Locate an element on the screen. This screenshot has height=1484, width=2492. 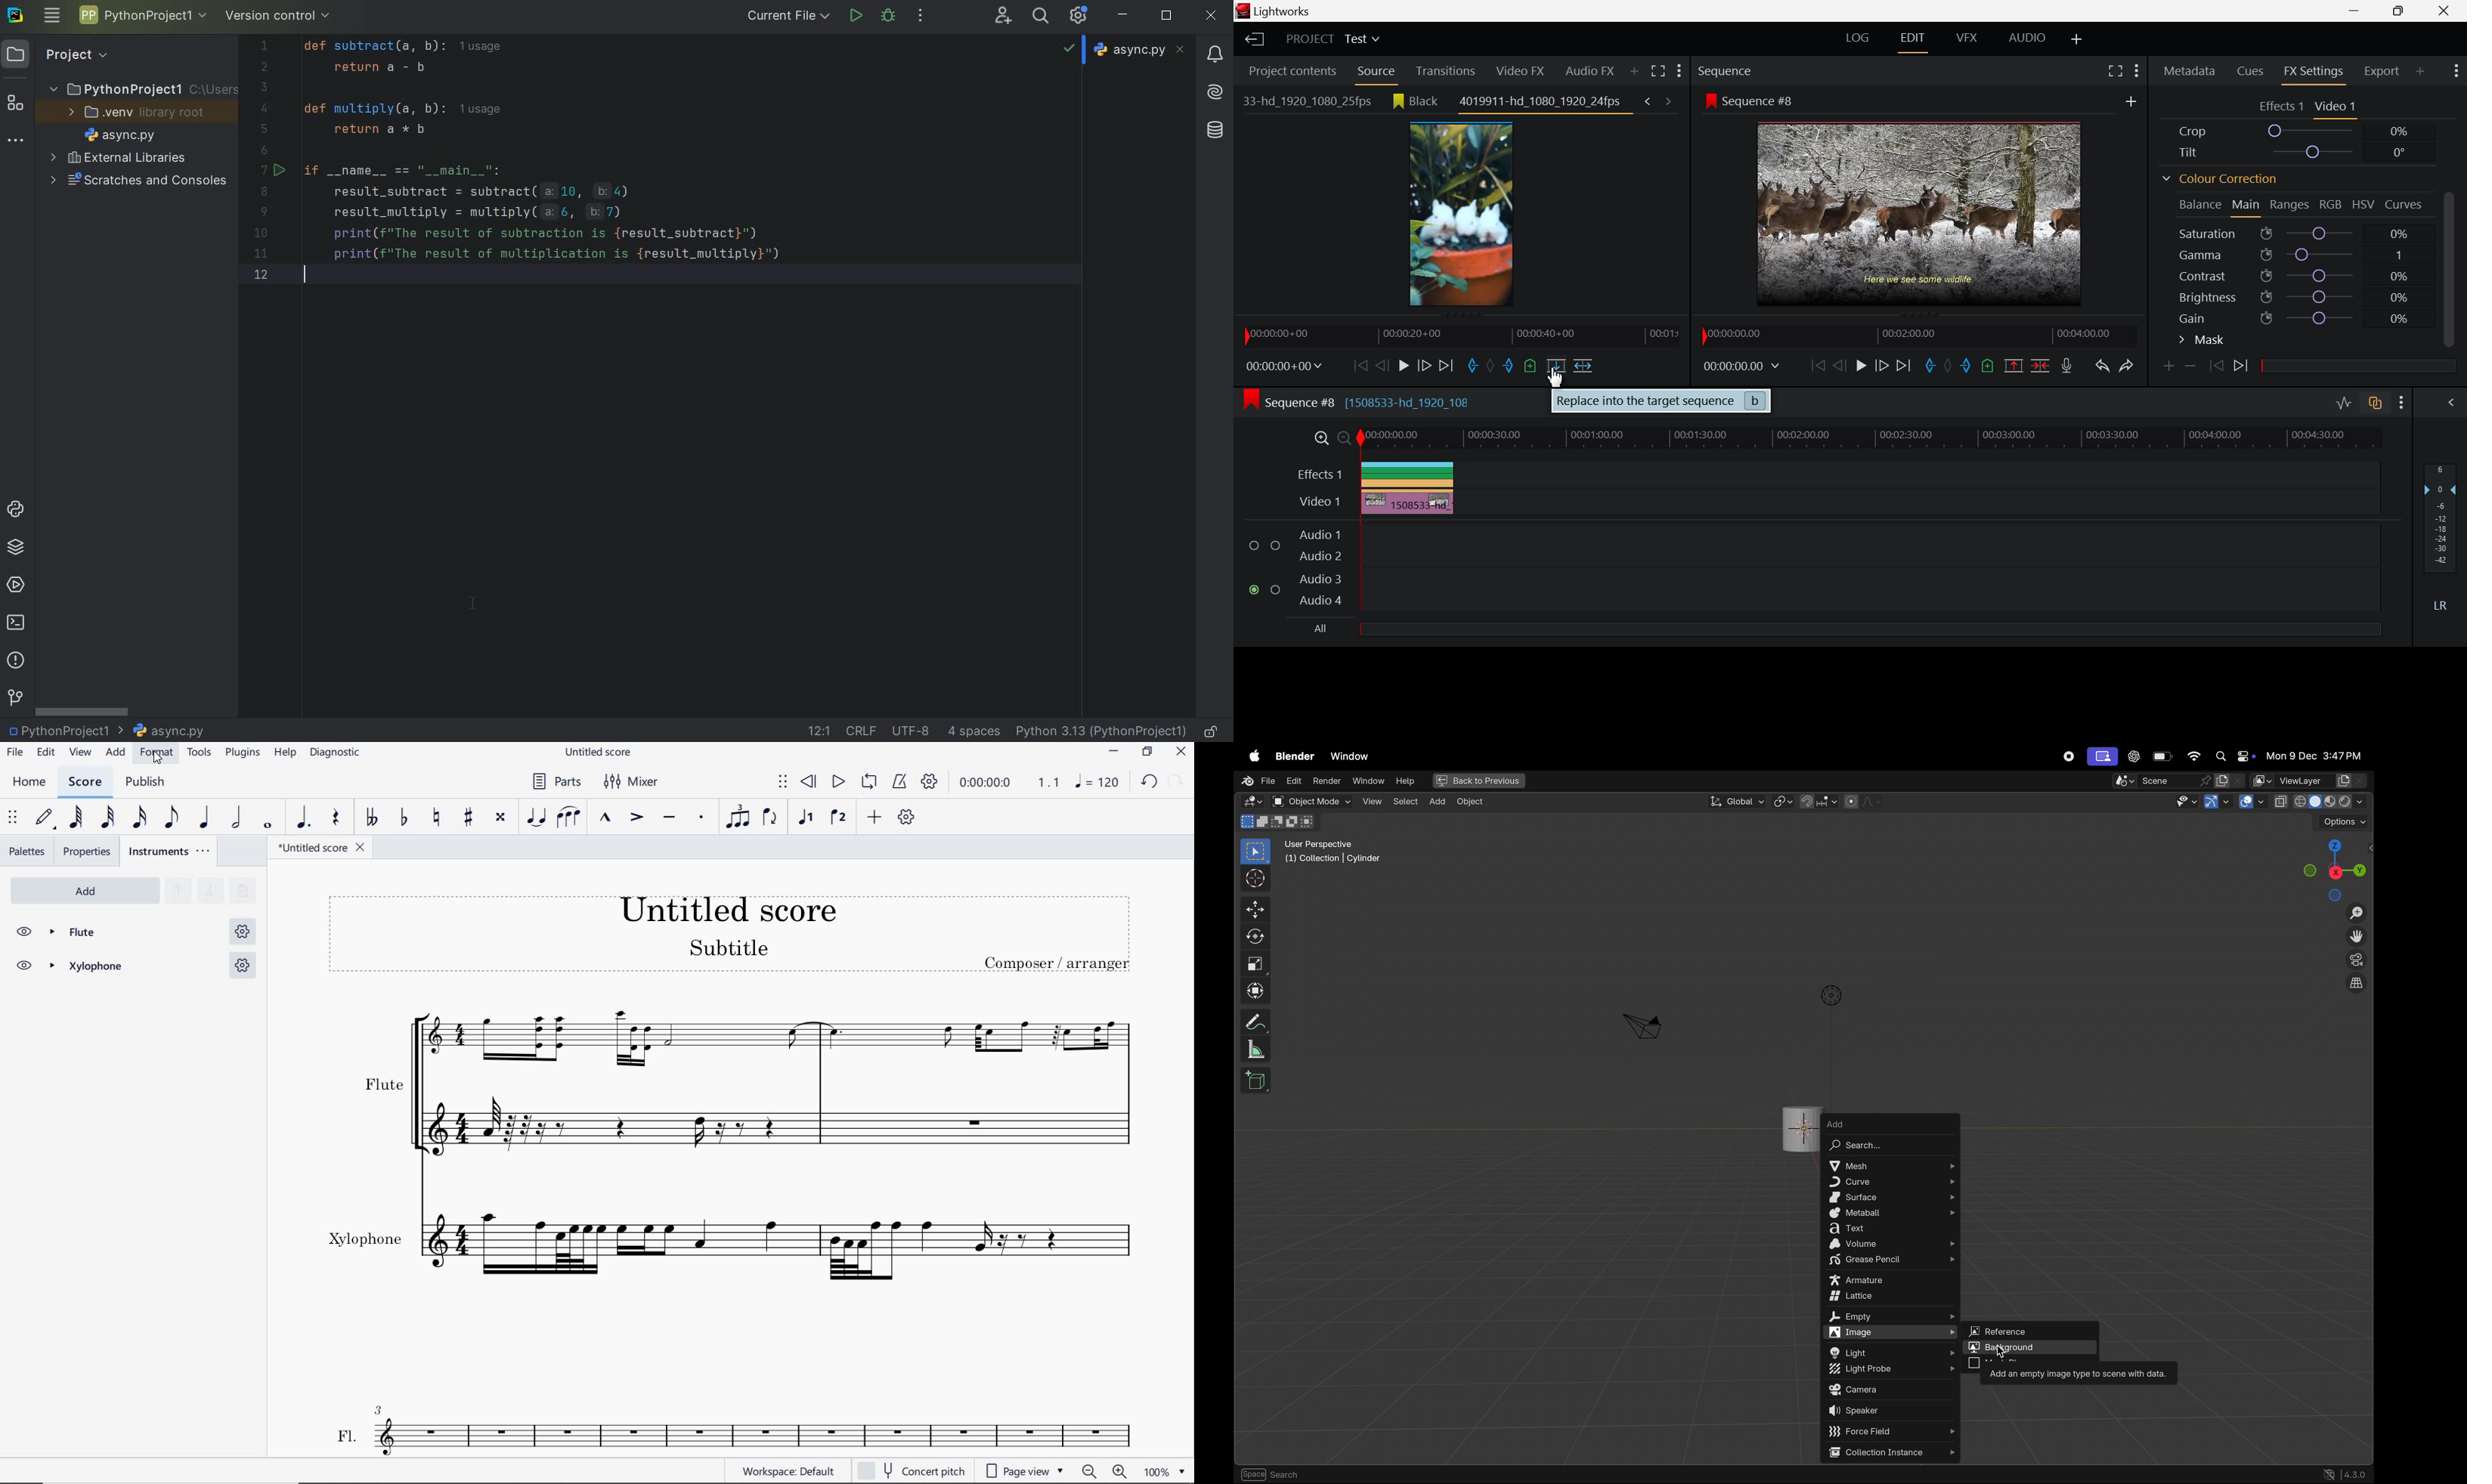
restore down is located at coordinates (1168, 16).